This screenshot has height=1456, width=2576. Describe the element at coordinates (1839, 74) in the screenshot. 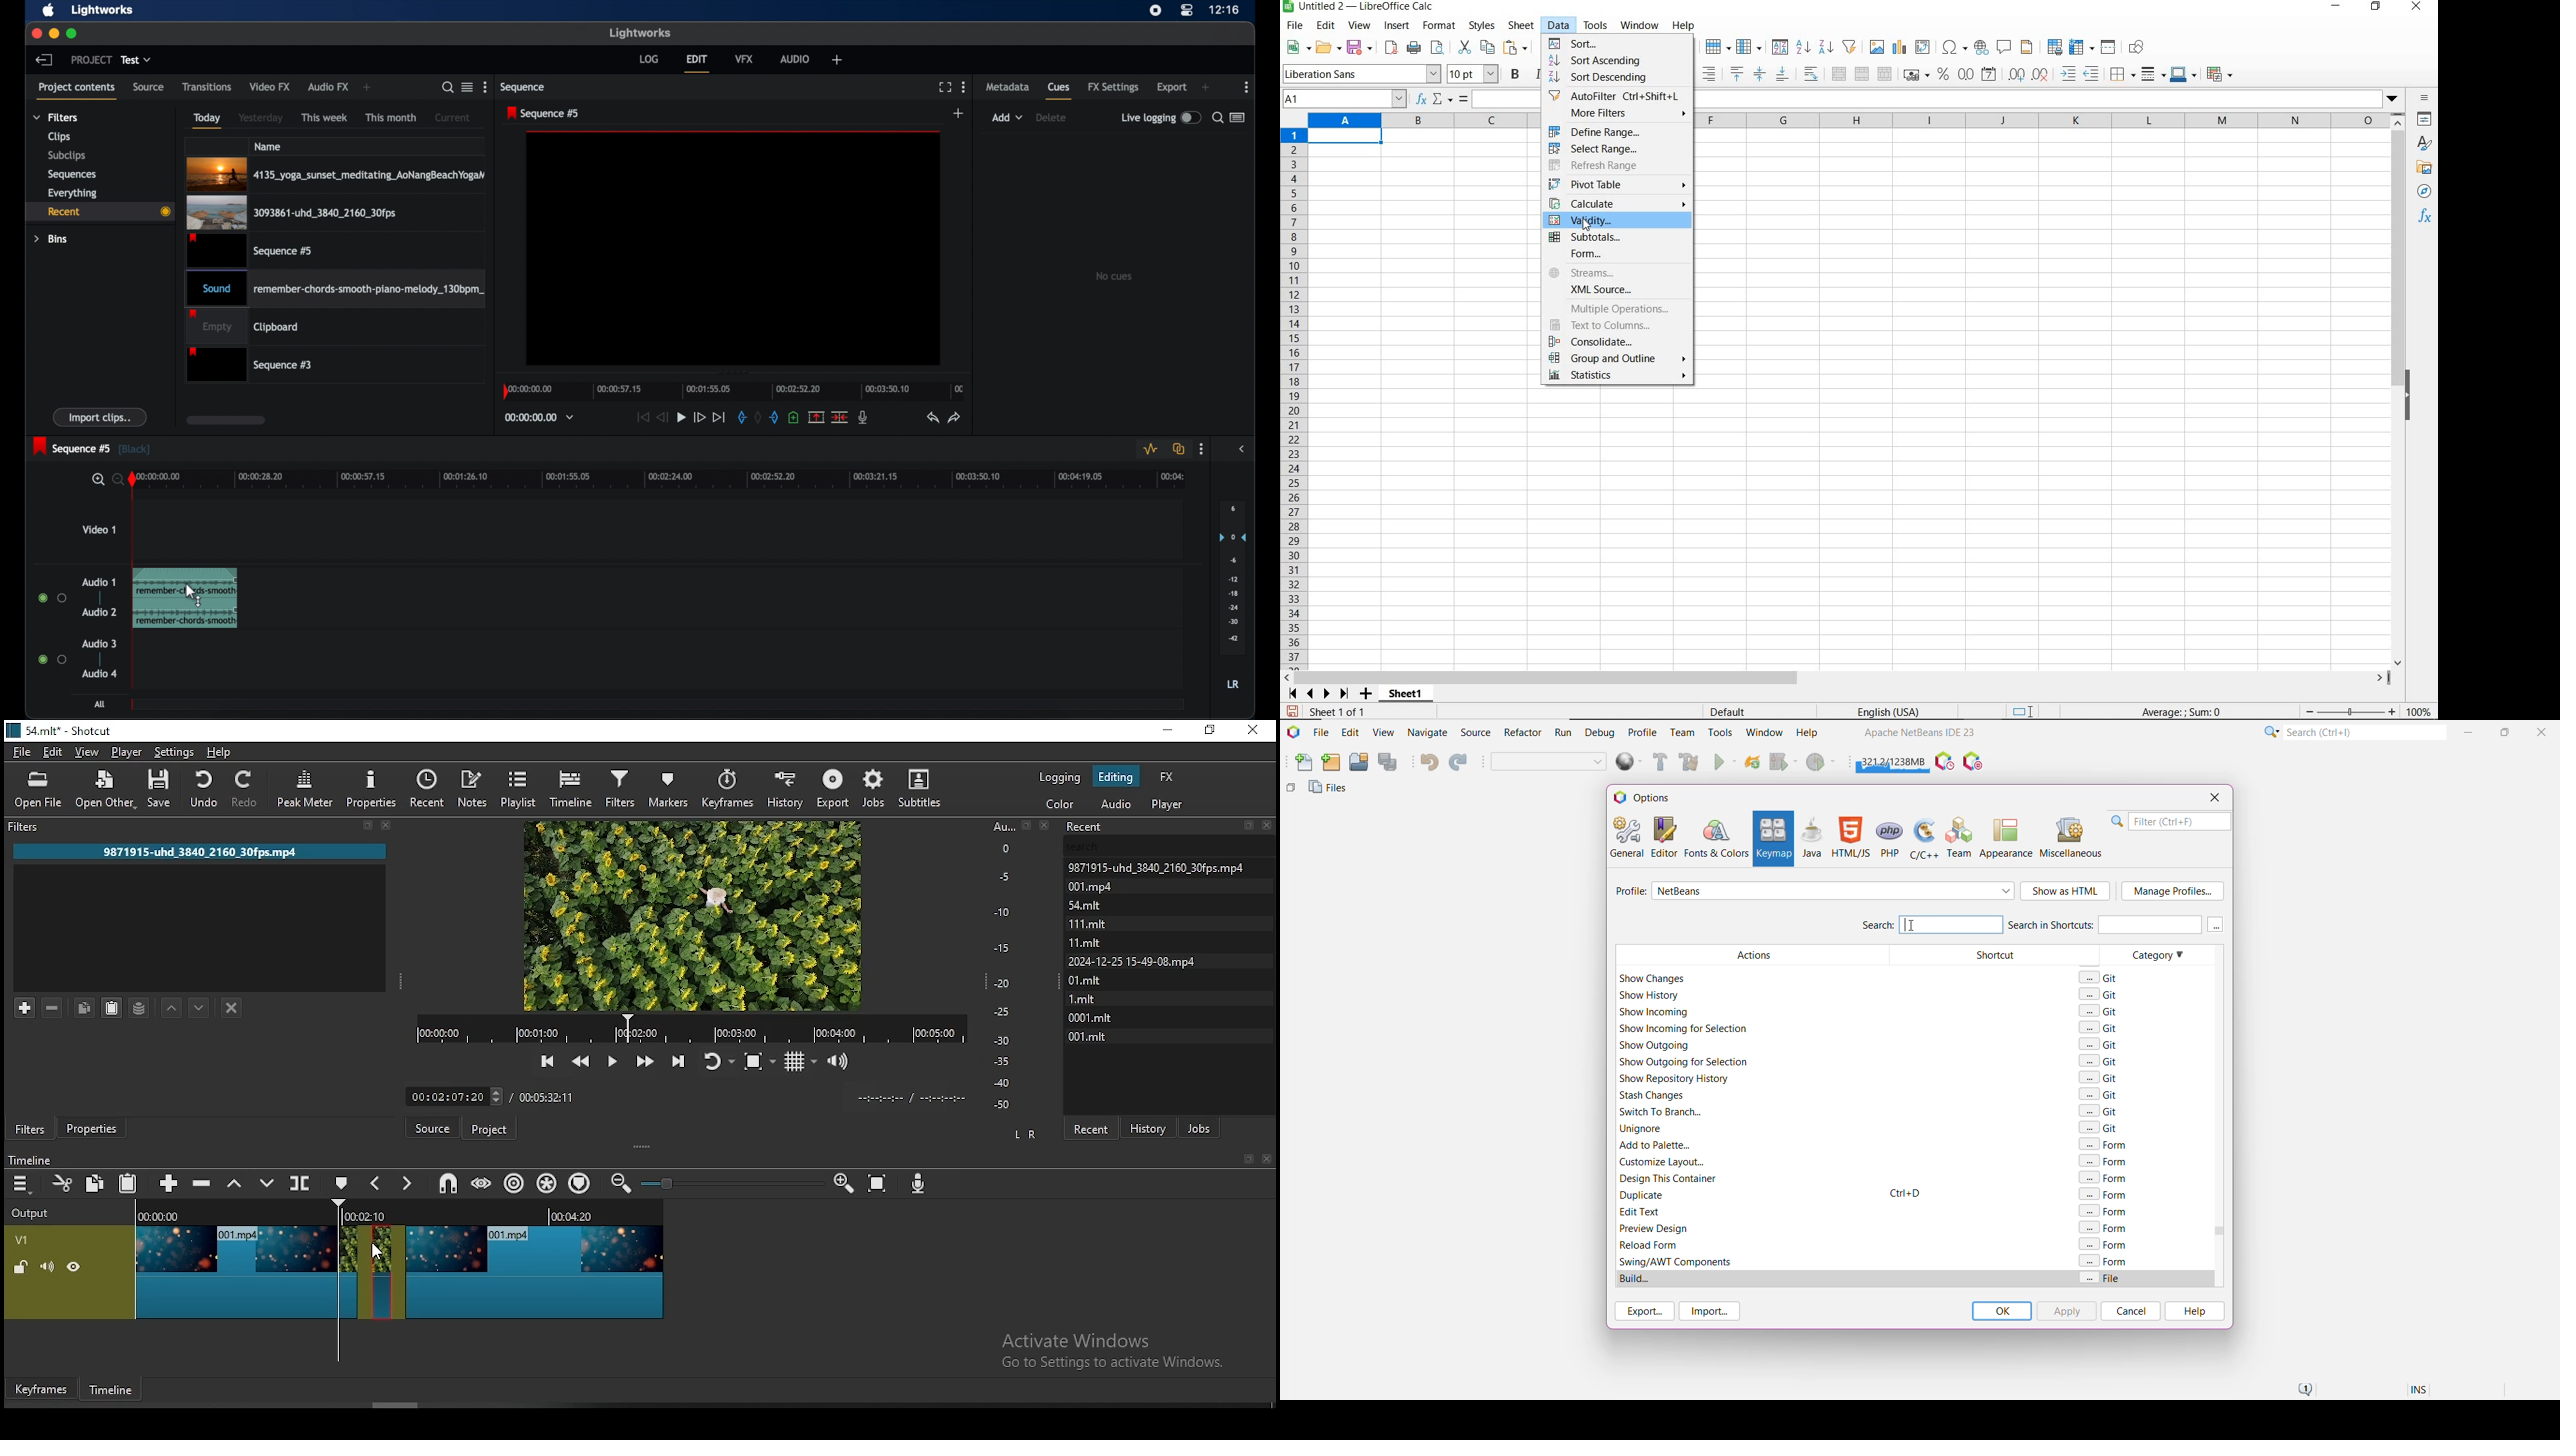

I see `merge and center or unmerge cells` at that location.